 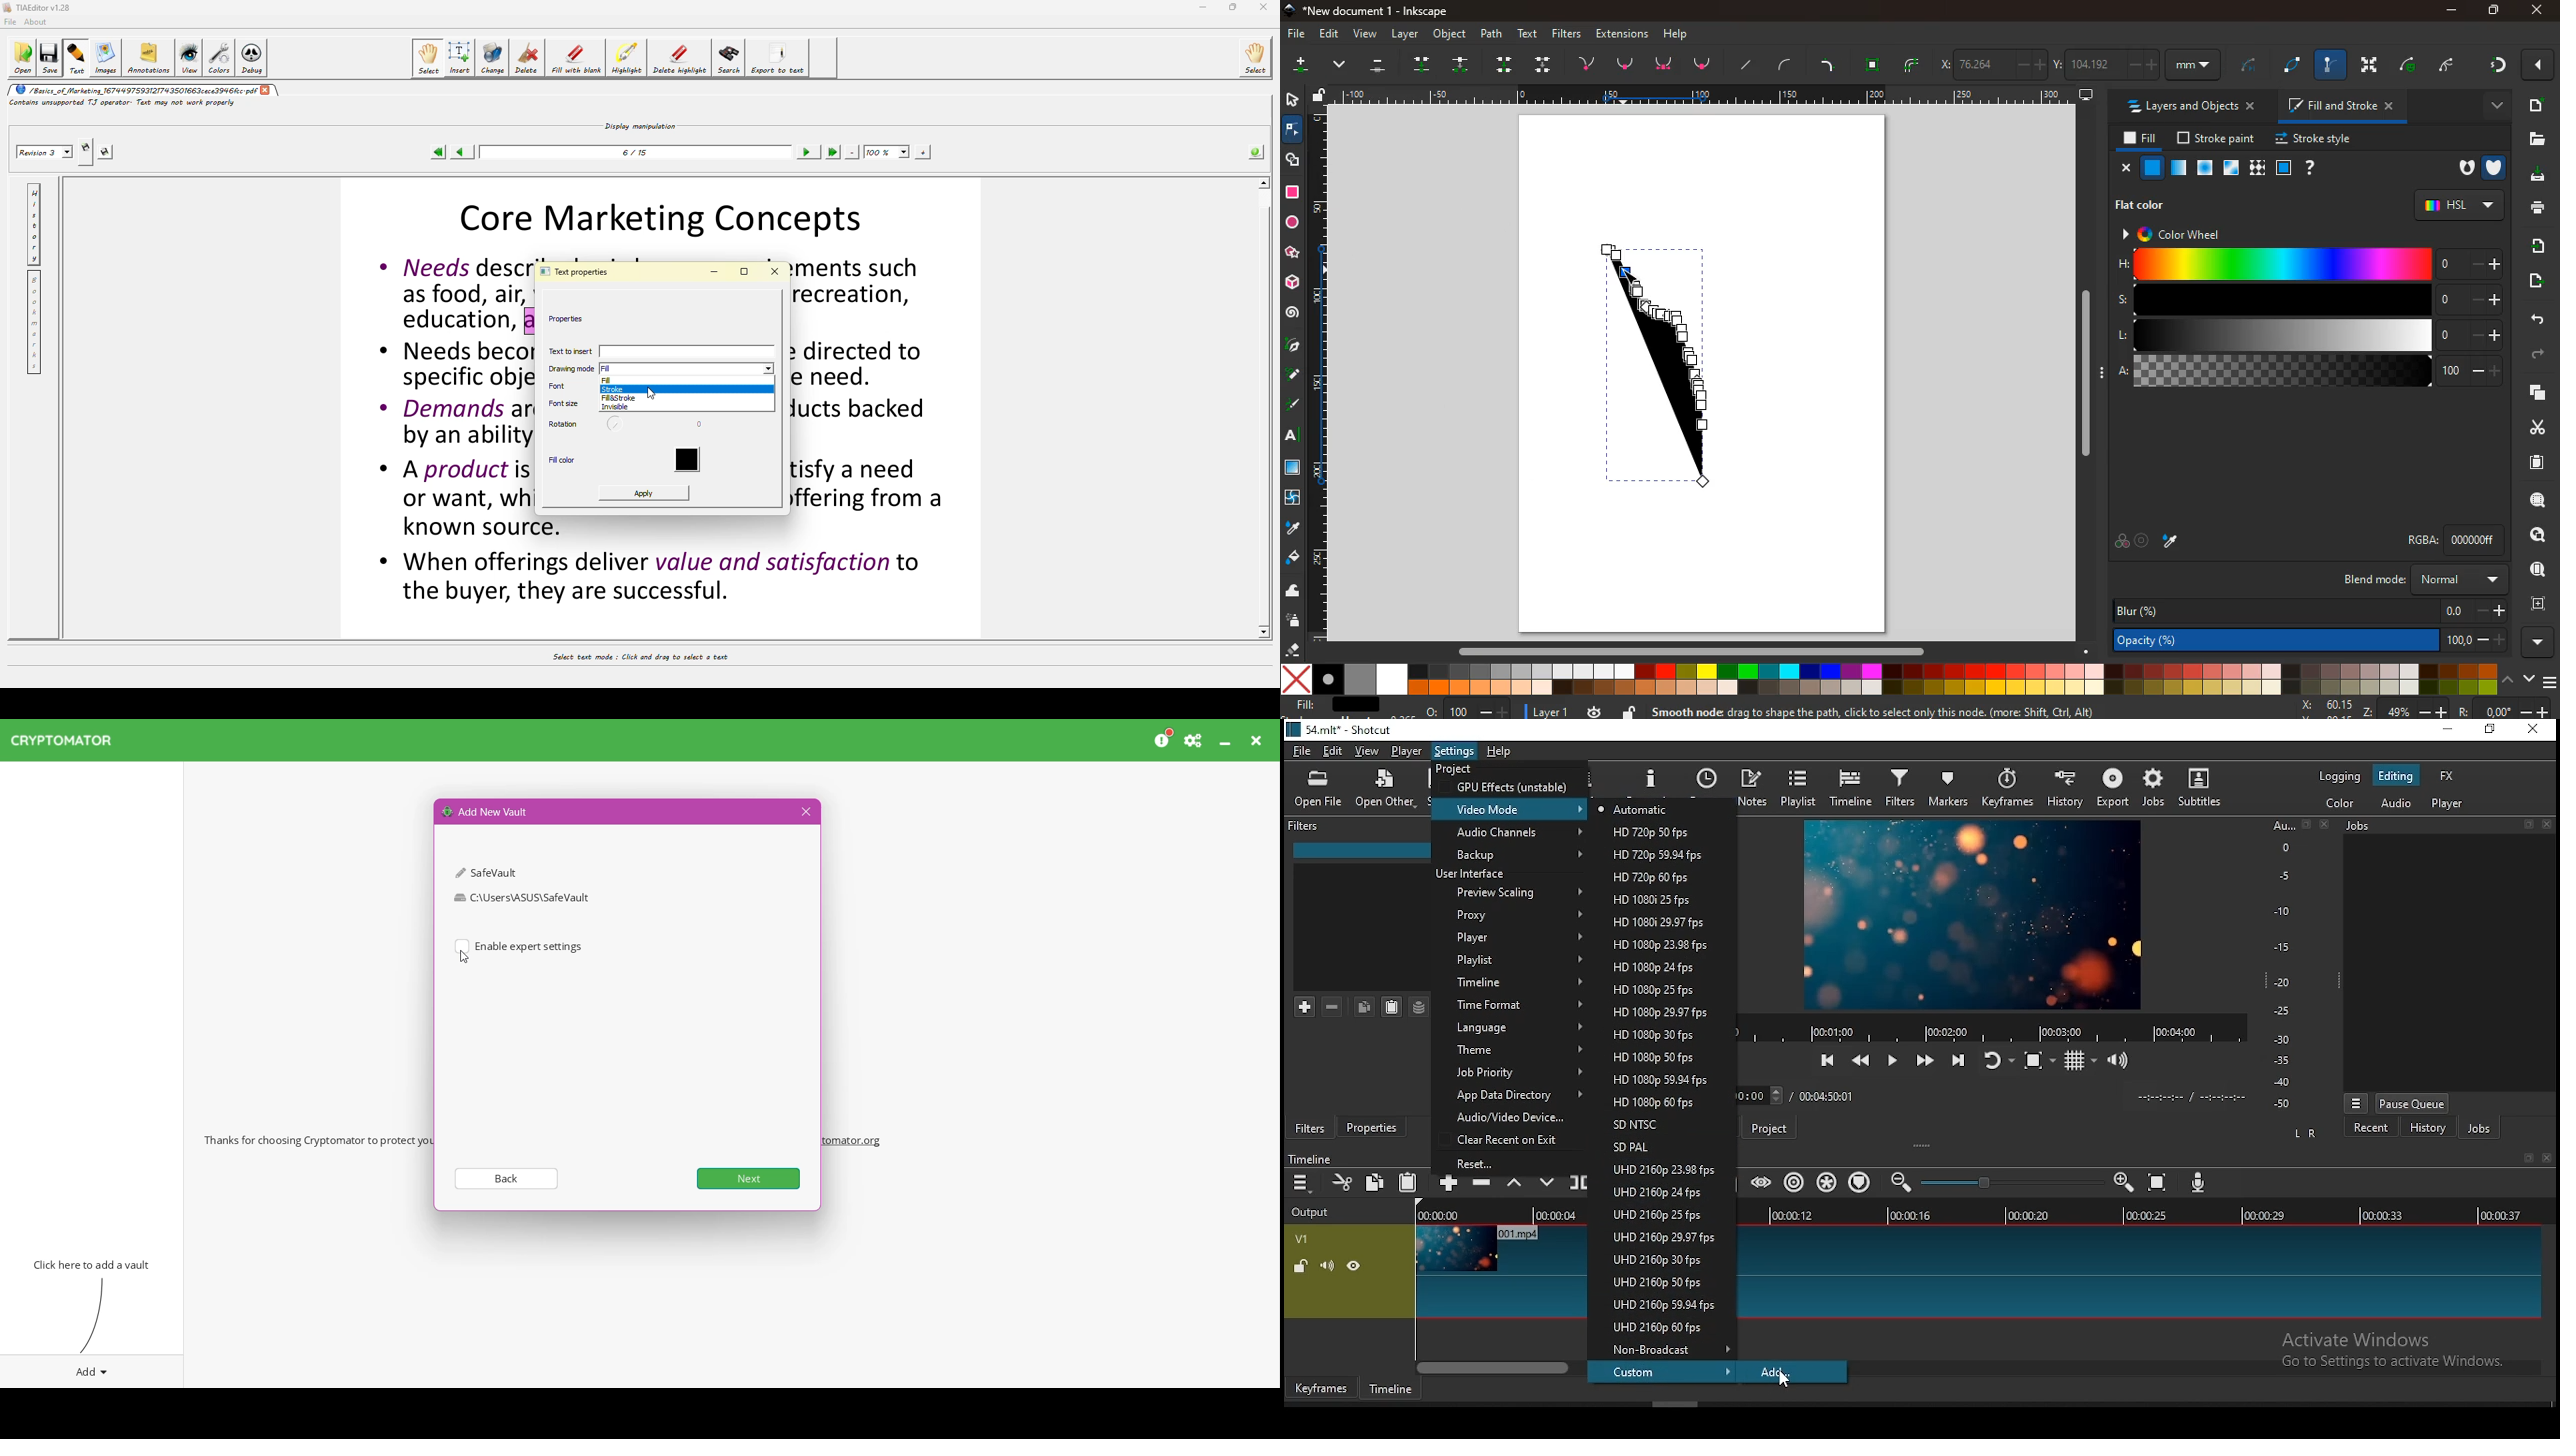 What do you see at coordinates (2143, 1216) in the screenshot?
I see `00:00:25` at bounding box center [2143, 1216].